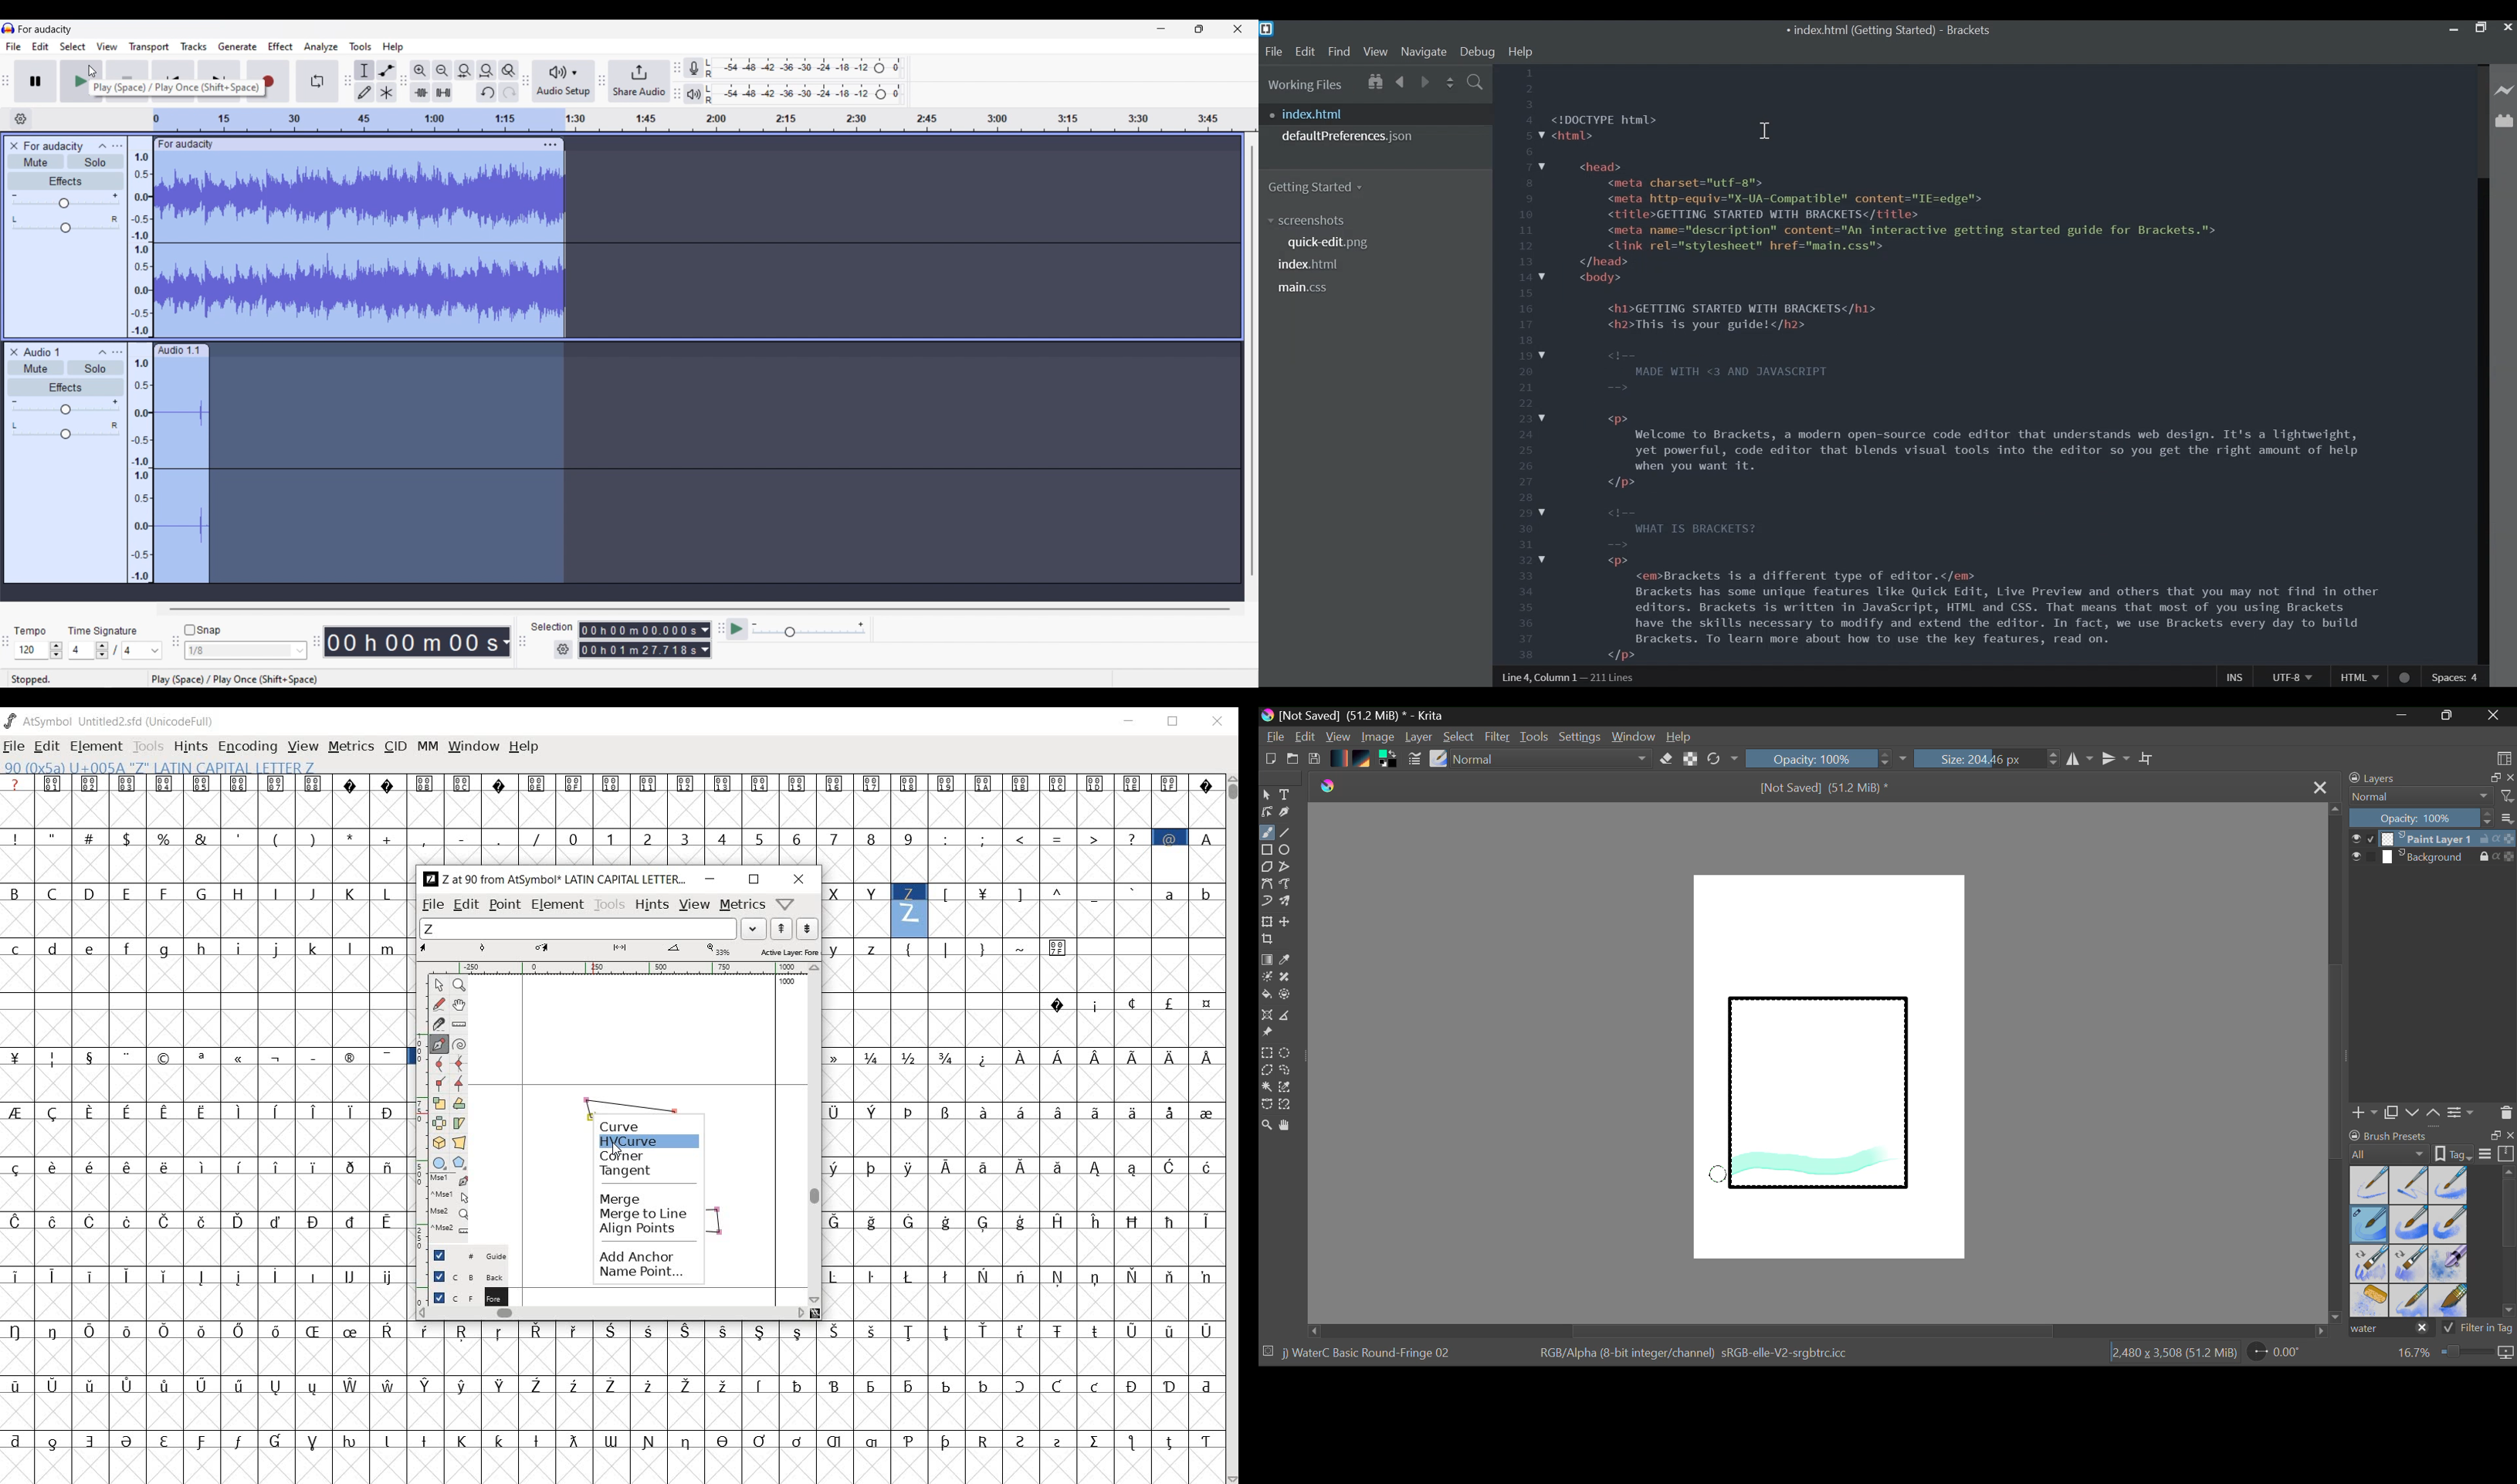 Image resolution: width=2520 pixels, height=1484 pixels. What do you see at coordinates (1820, 1106) in the screenshot?
I see `Rectangle Shape Selected` at bounding box center [1820, 1106].